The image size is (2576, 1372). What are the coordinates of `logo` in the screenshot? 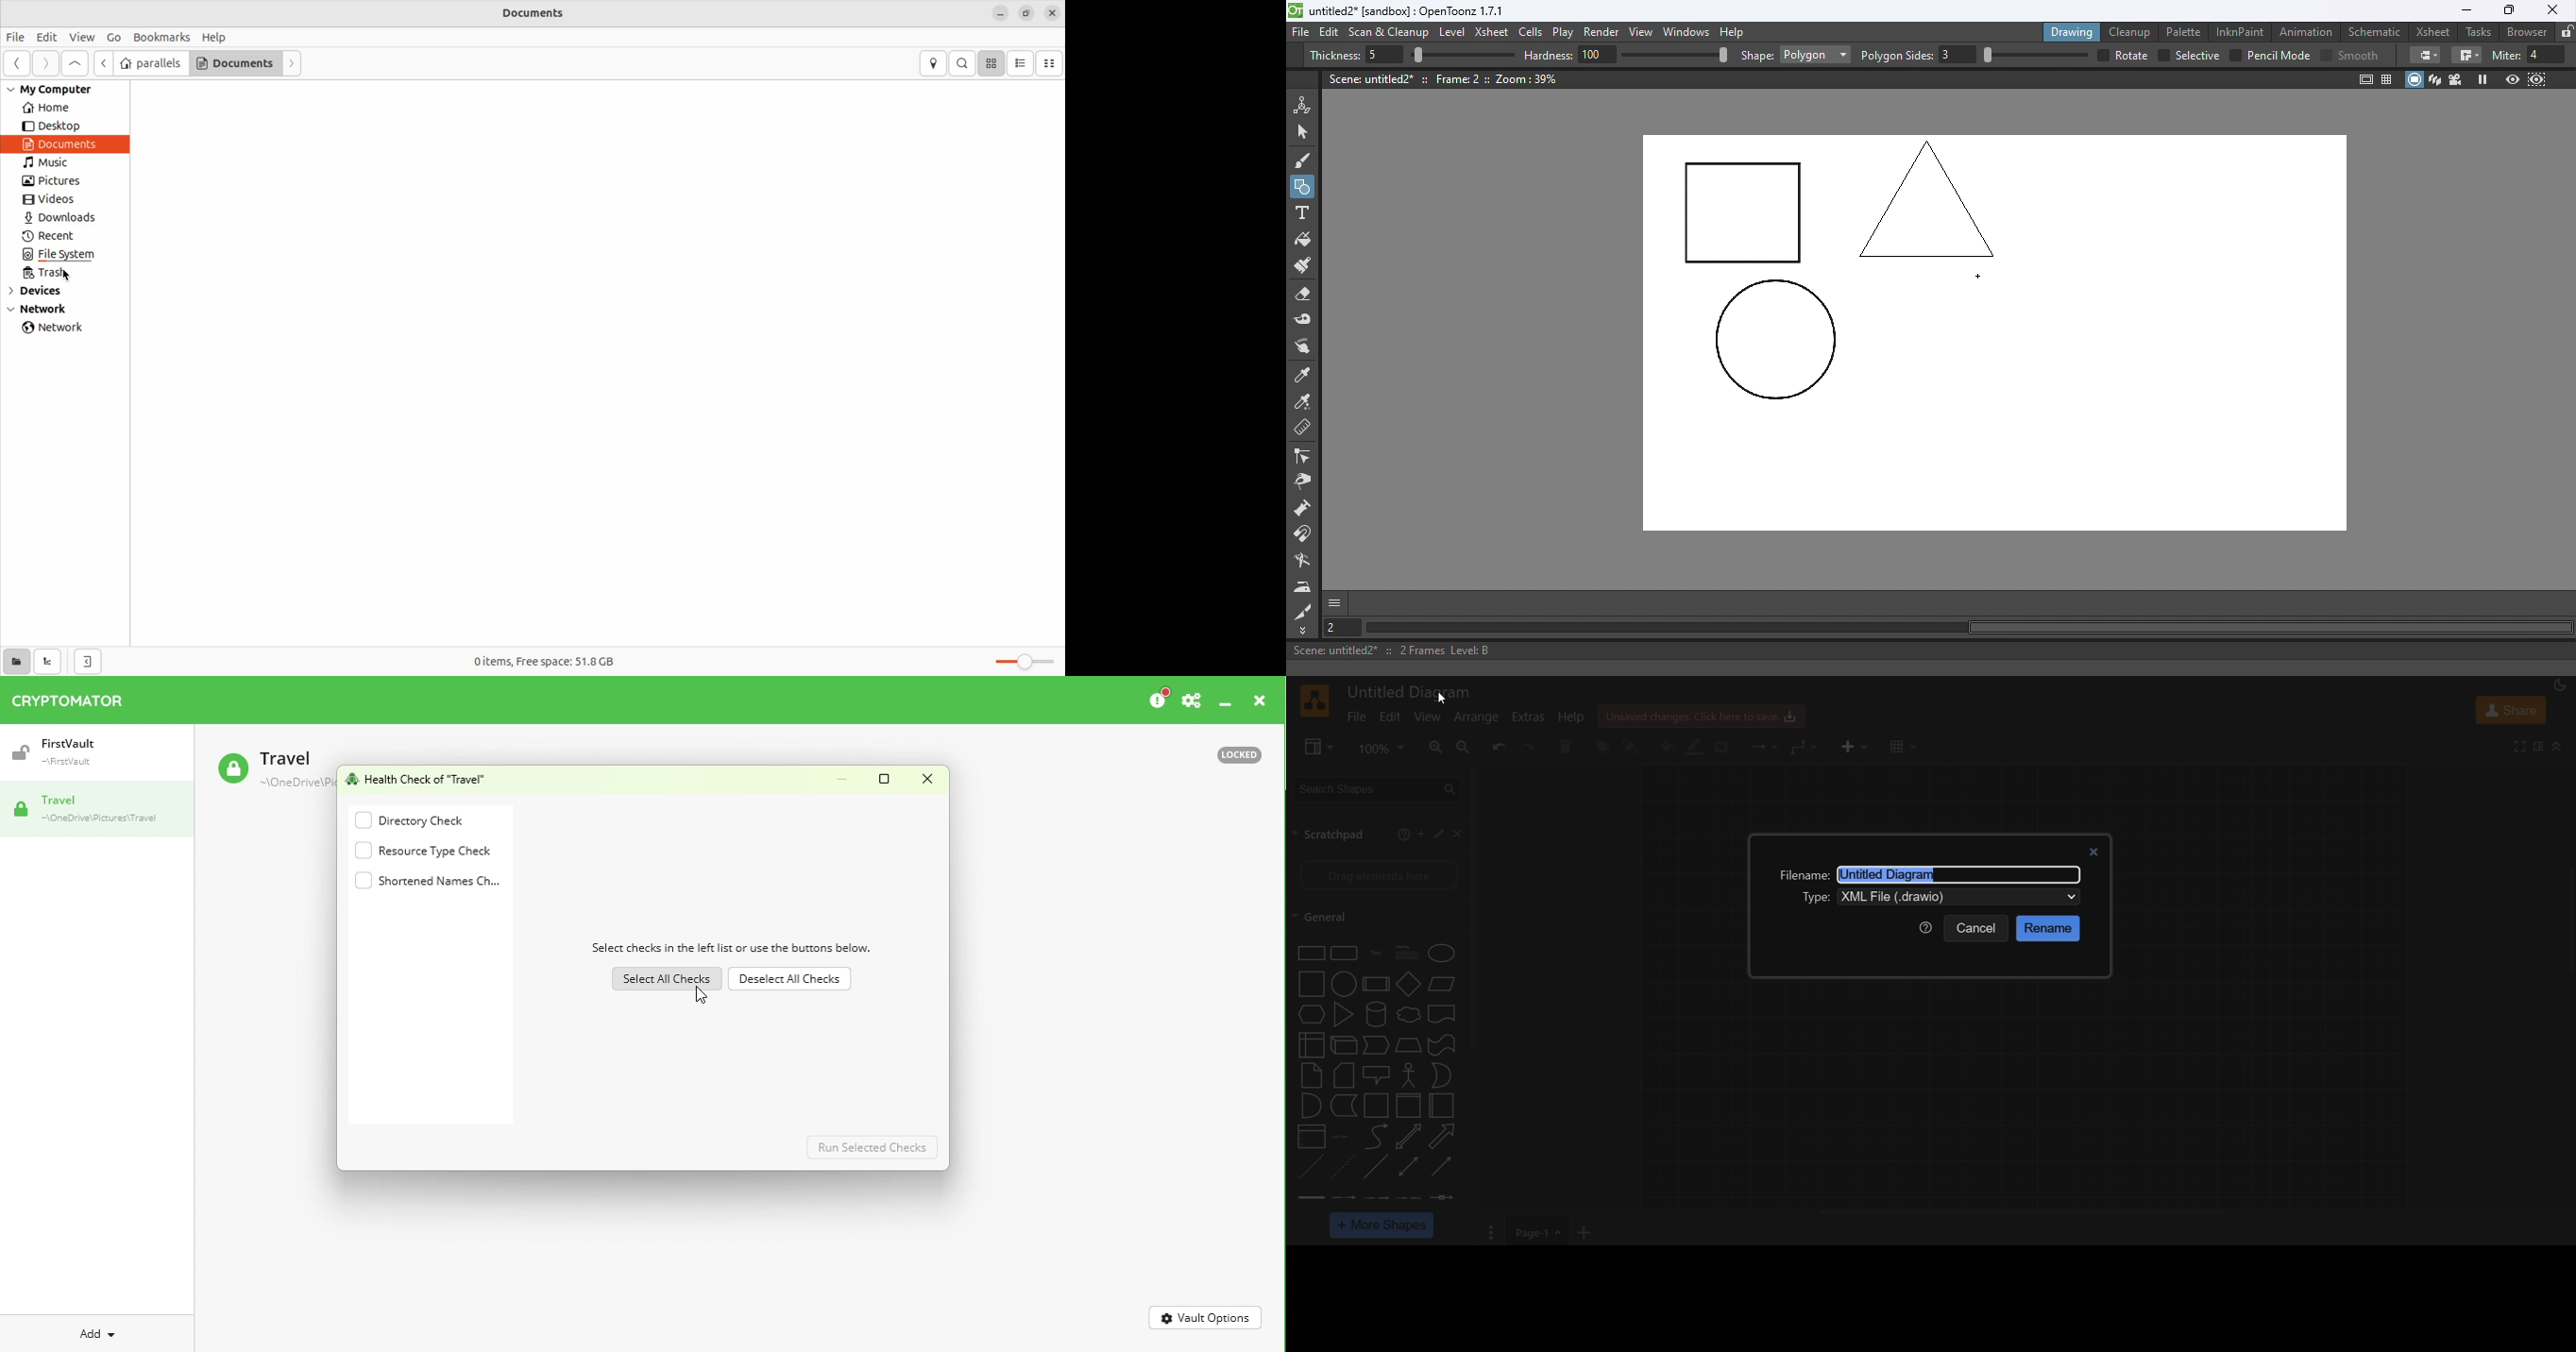 It's located at (1315, 701).